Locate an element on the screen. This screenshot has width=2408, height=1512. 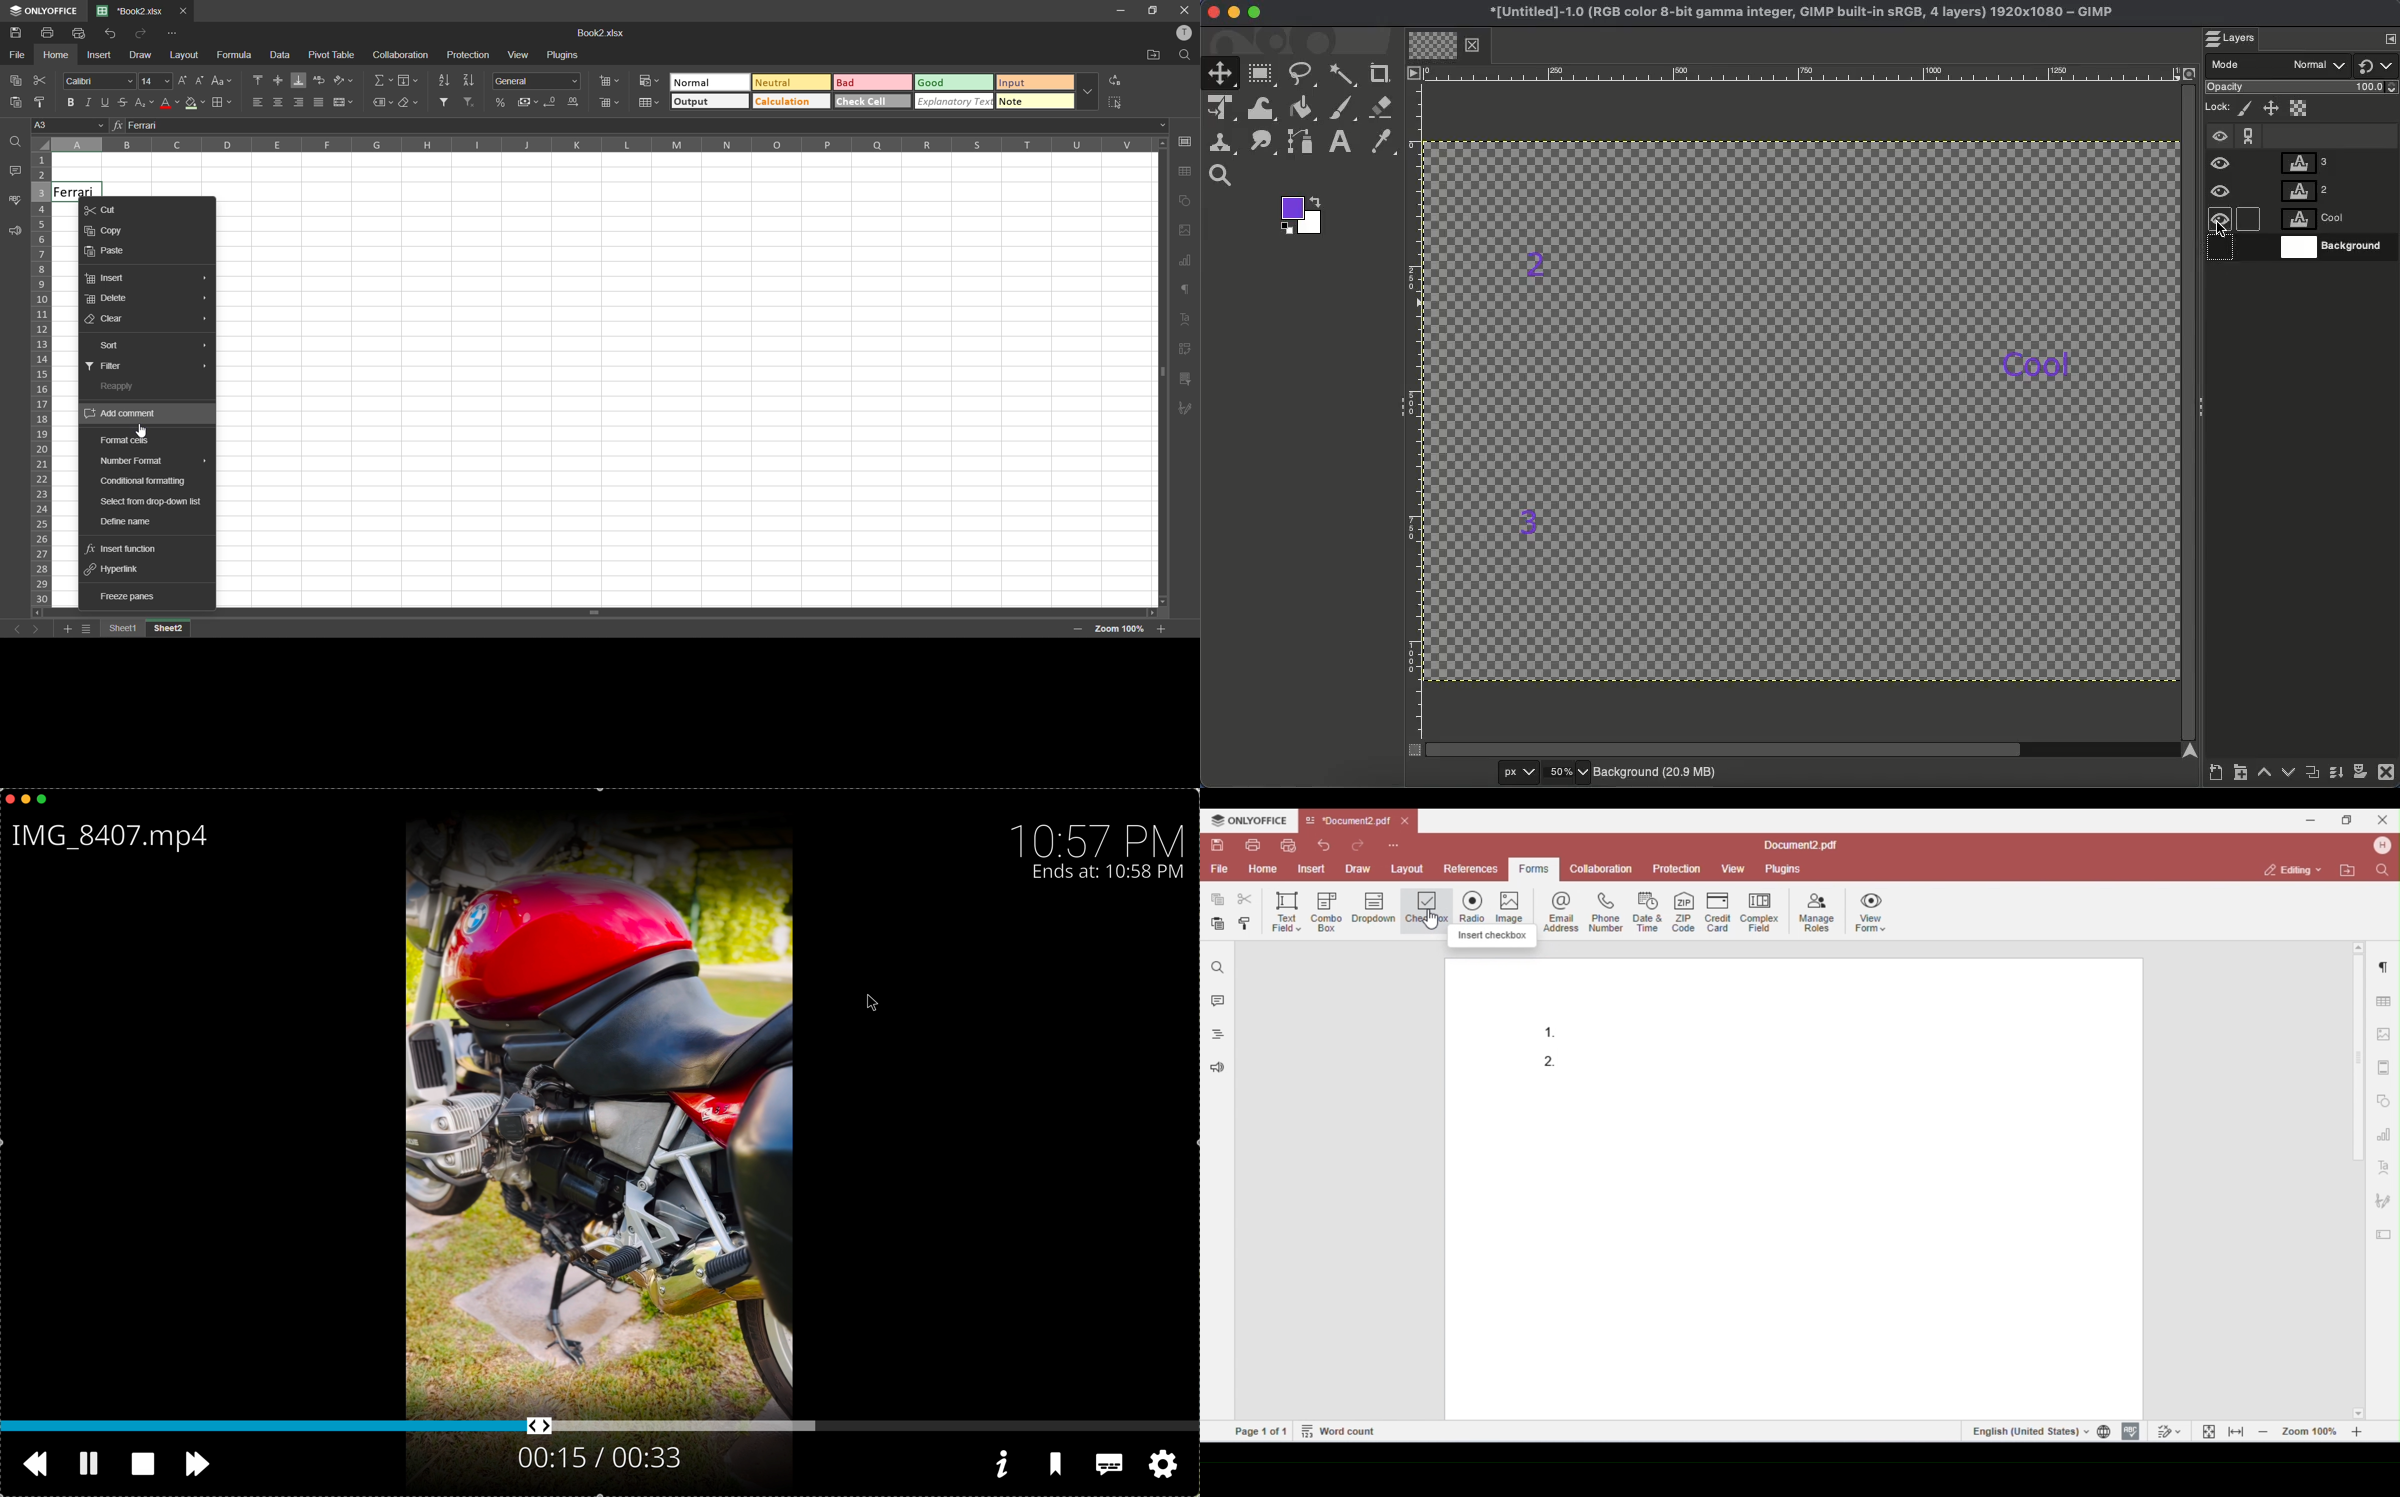
more options is located at coordinates (1090, 96).